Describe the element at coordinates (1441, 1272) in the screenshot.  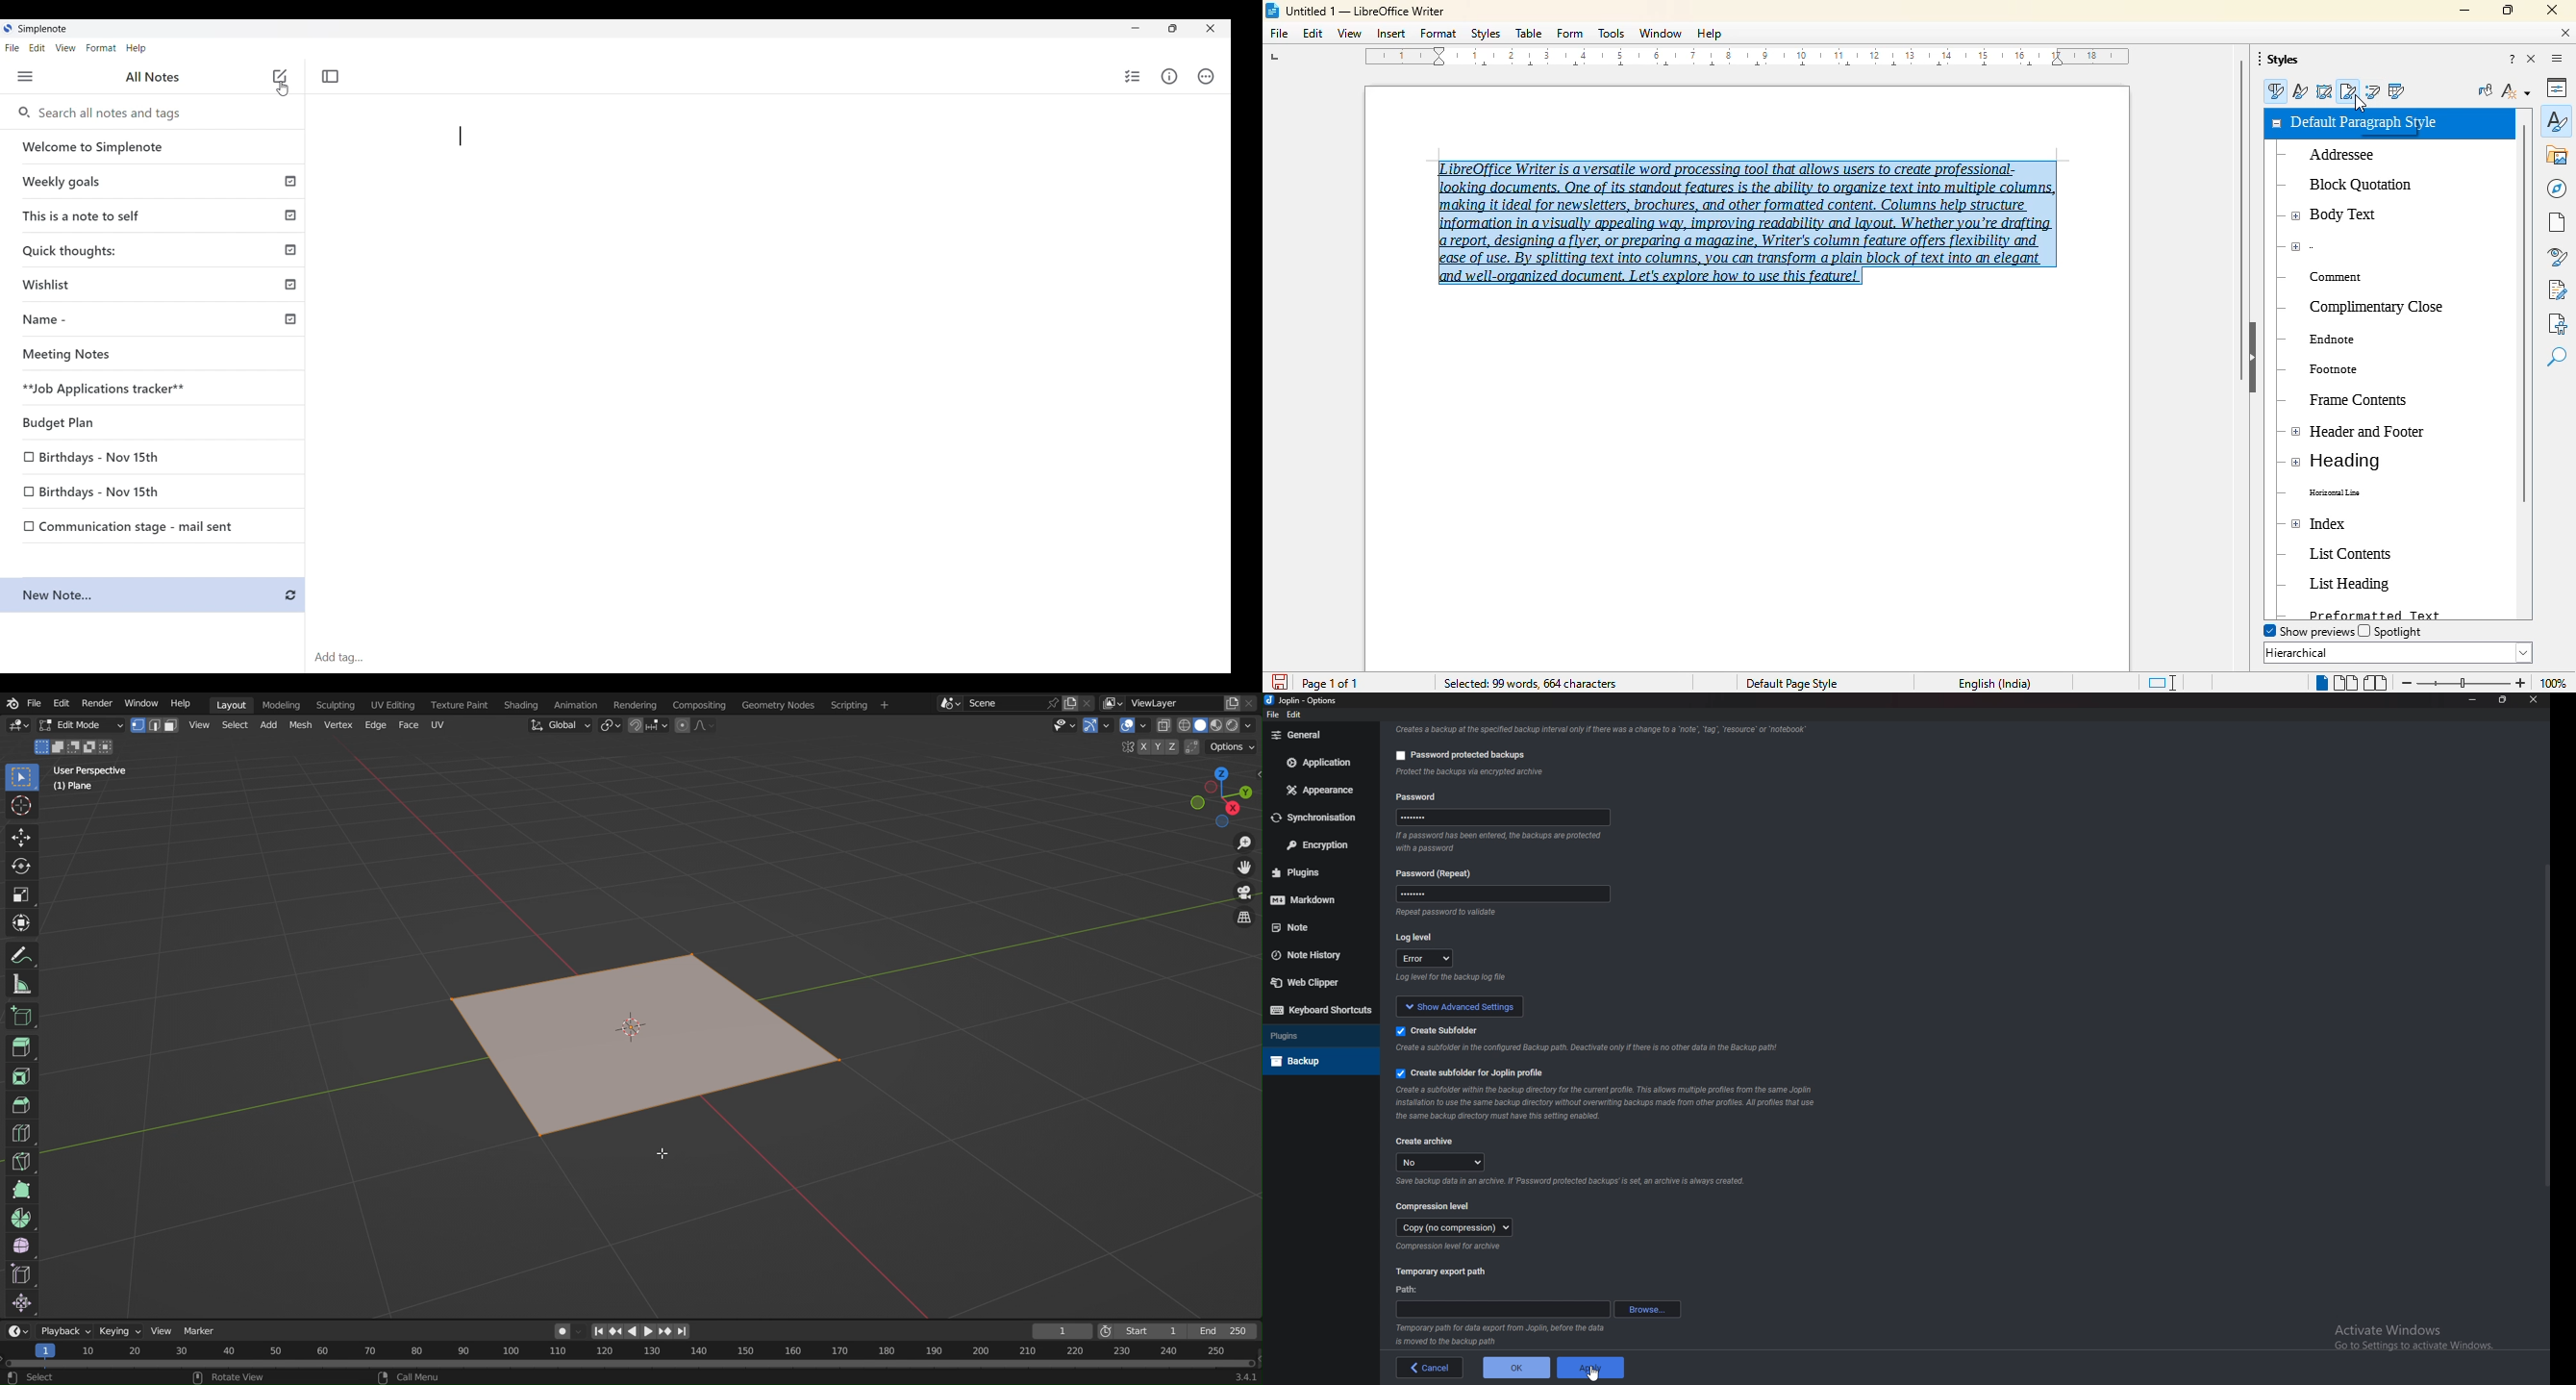
I see `Temporary export path` at that location.